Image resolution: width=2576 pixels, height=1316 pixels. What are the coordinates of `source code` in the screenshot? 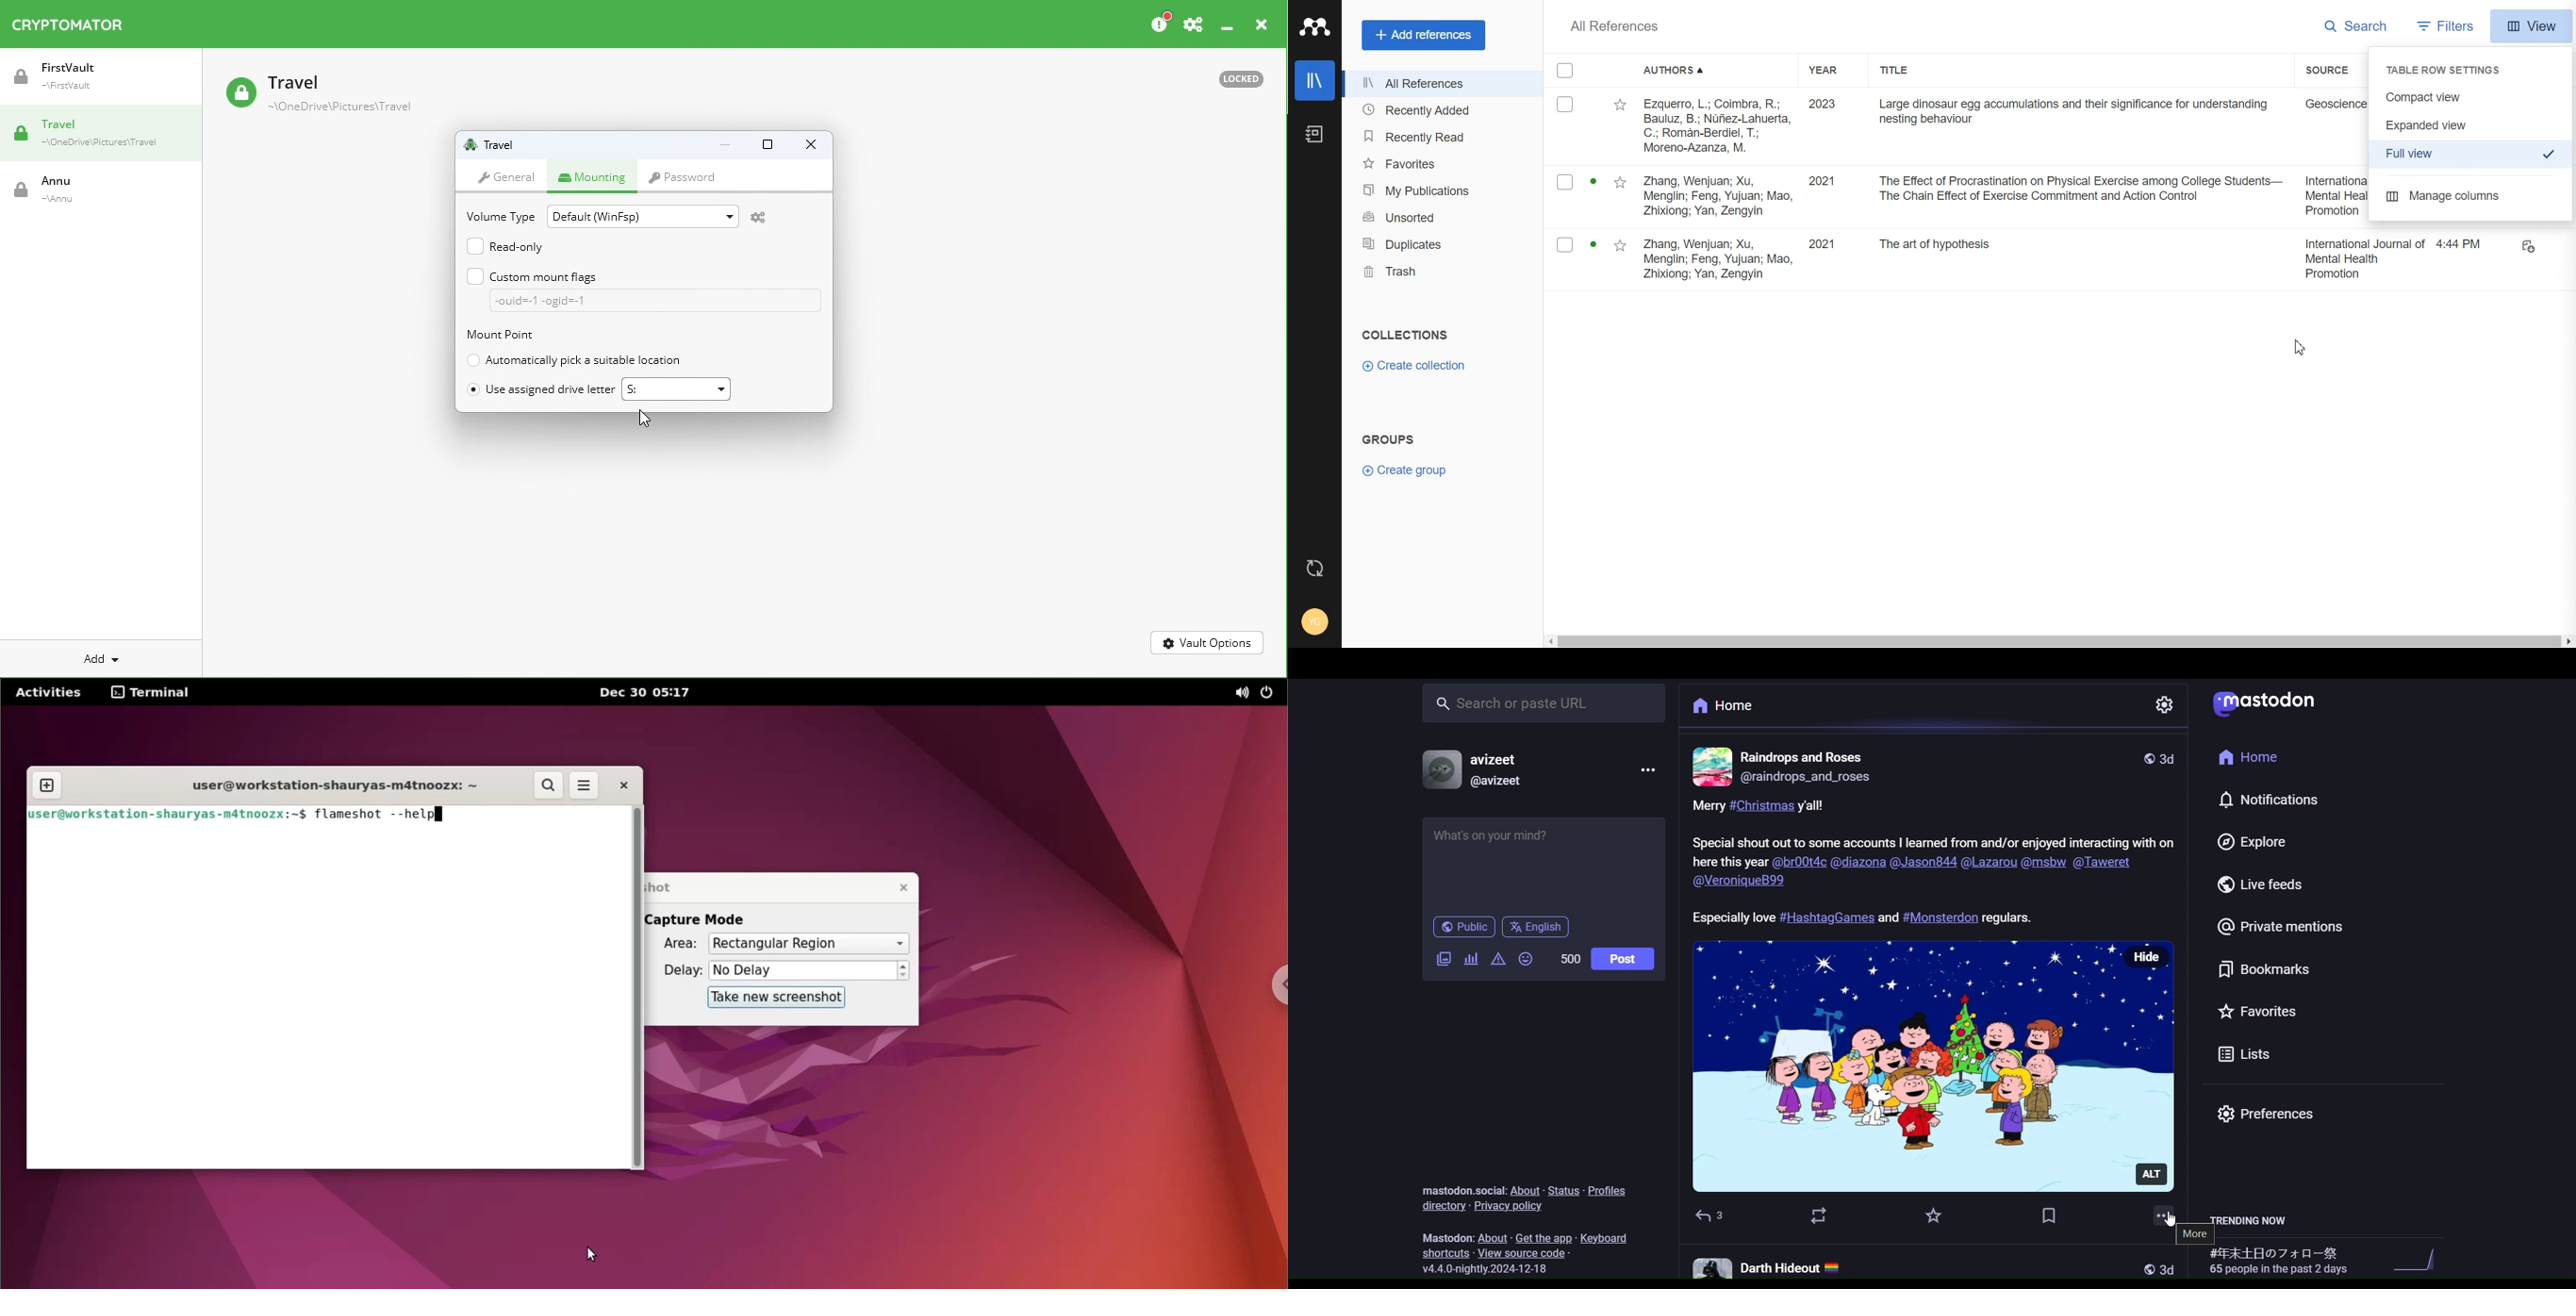 It's located at (1523, 1254).